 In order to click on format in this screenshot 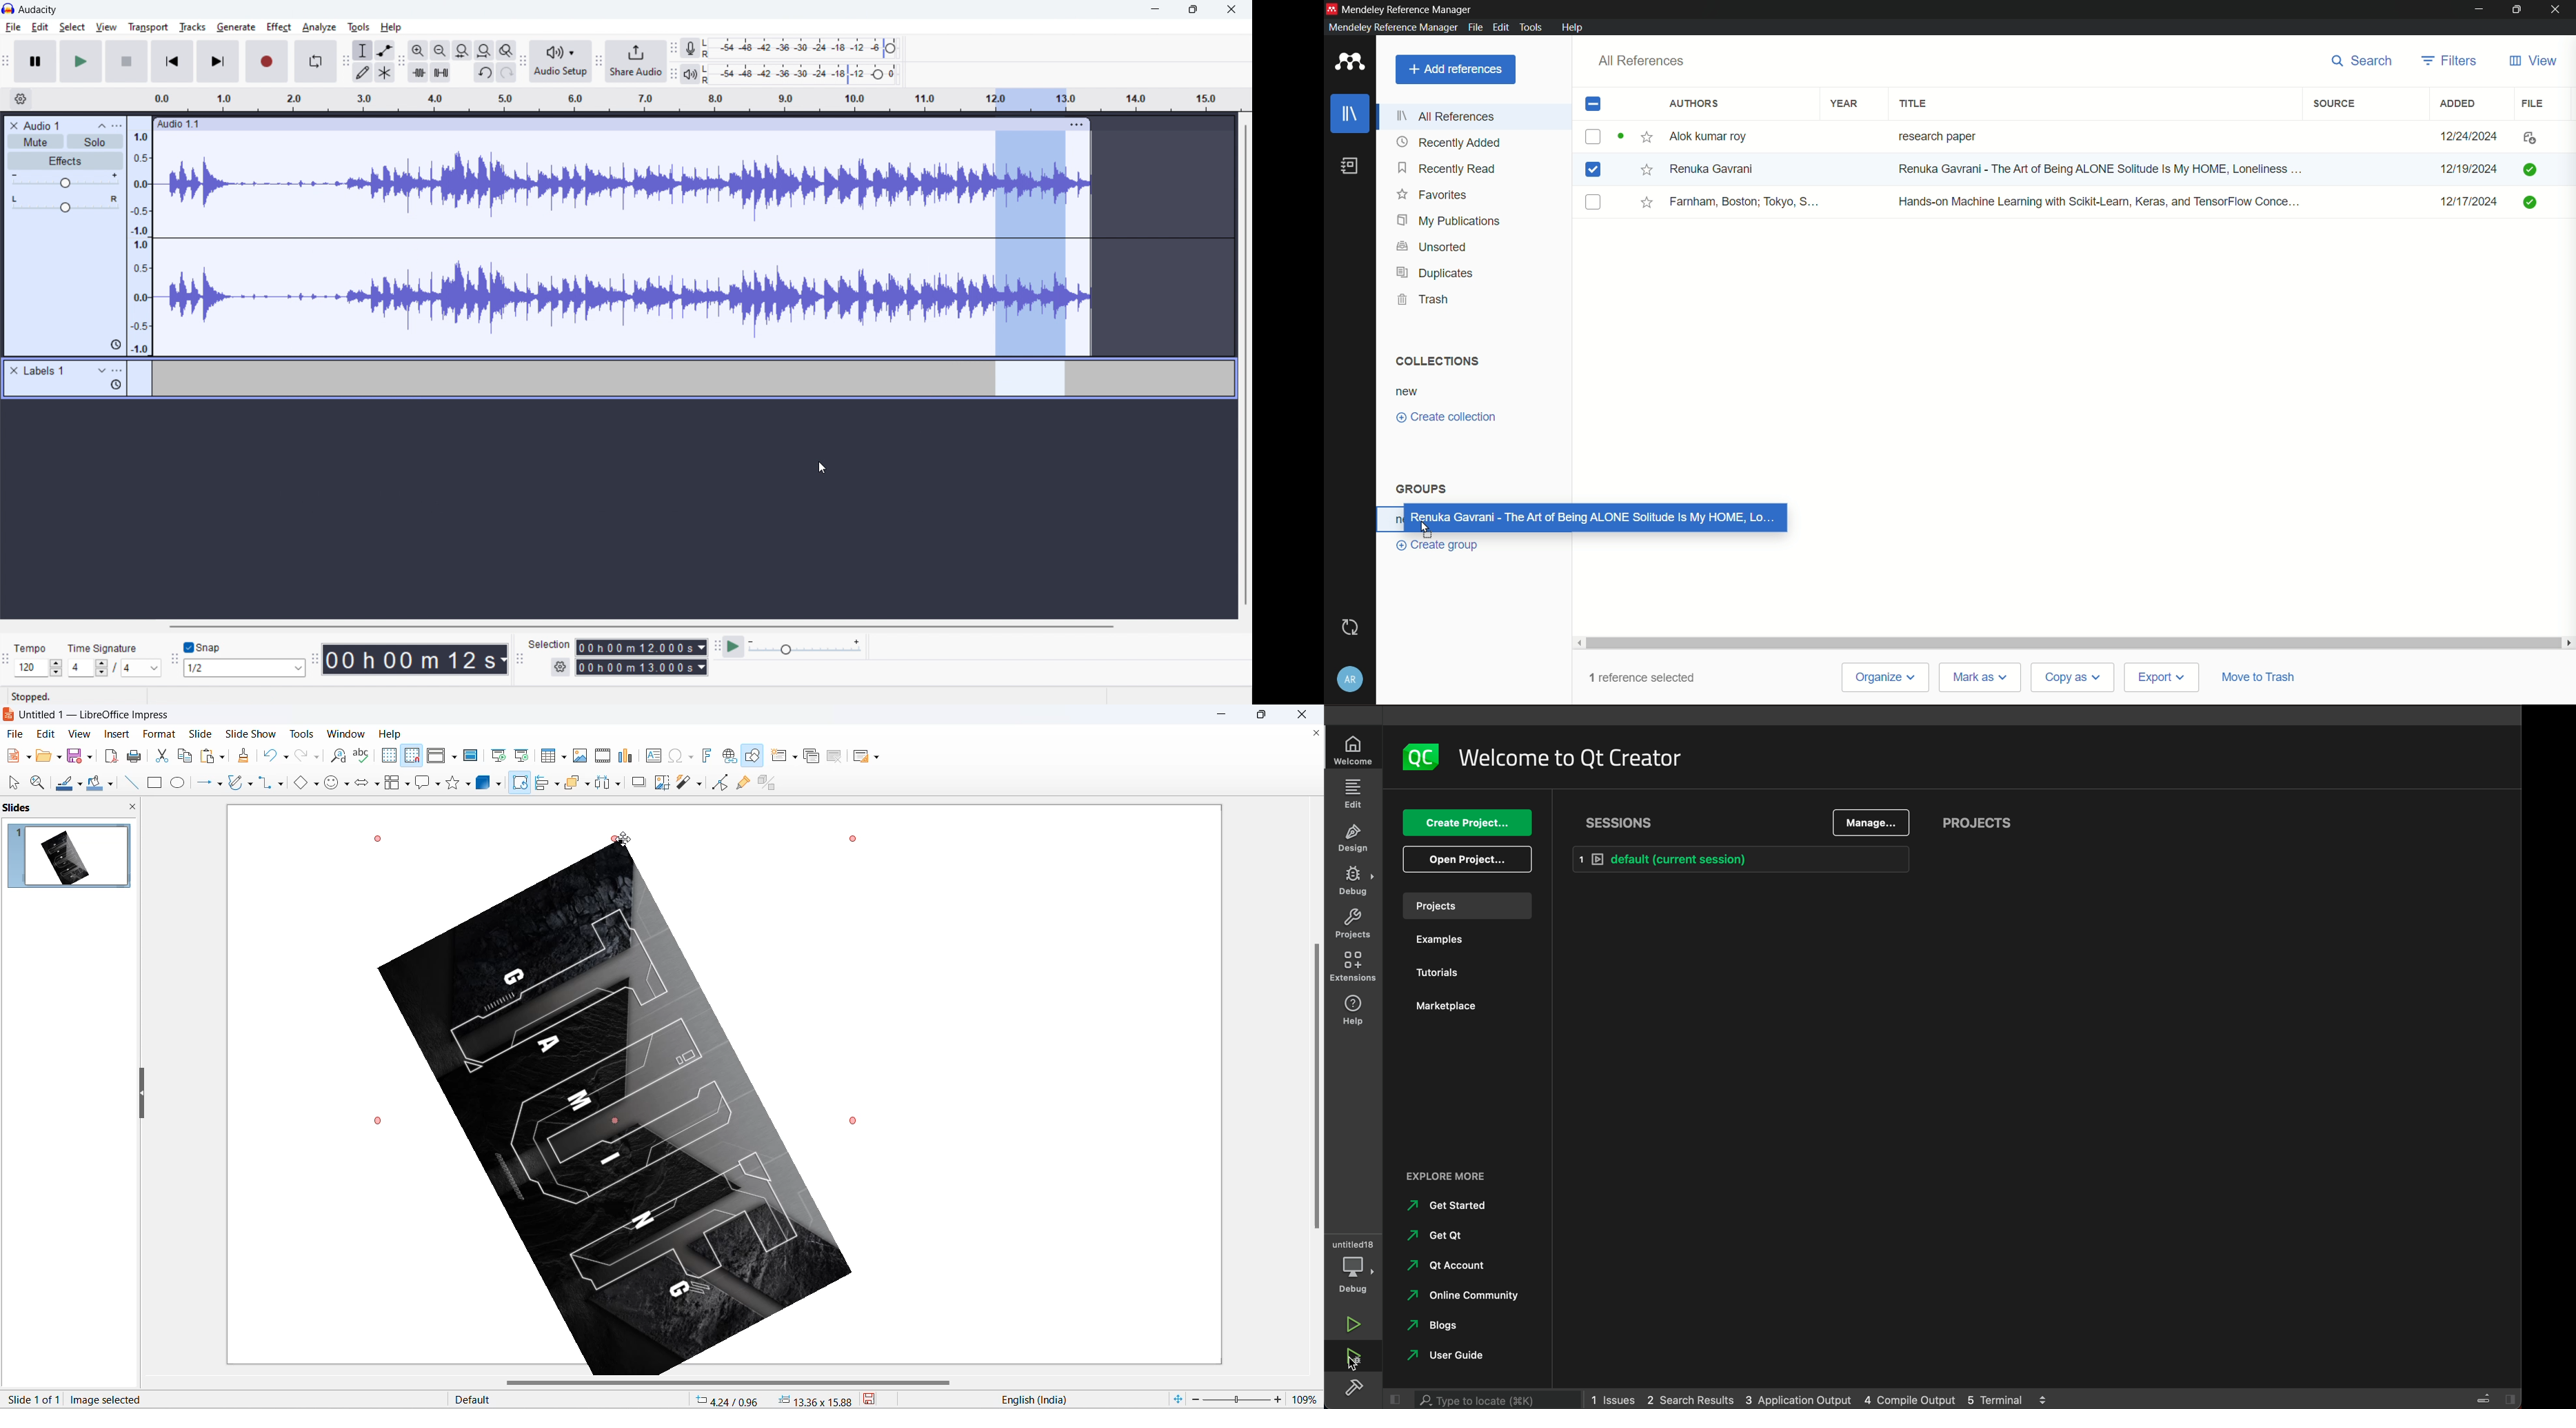, I will do `click(157, 735)`.